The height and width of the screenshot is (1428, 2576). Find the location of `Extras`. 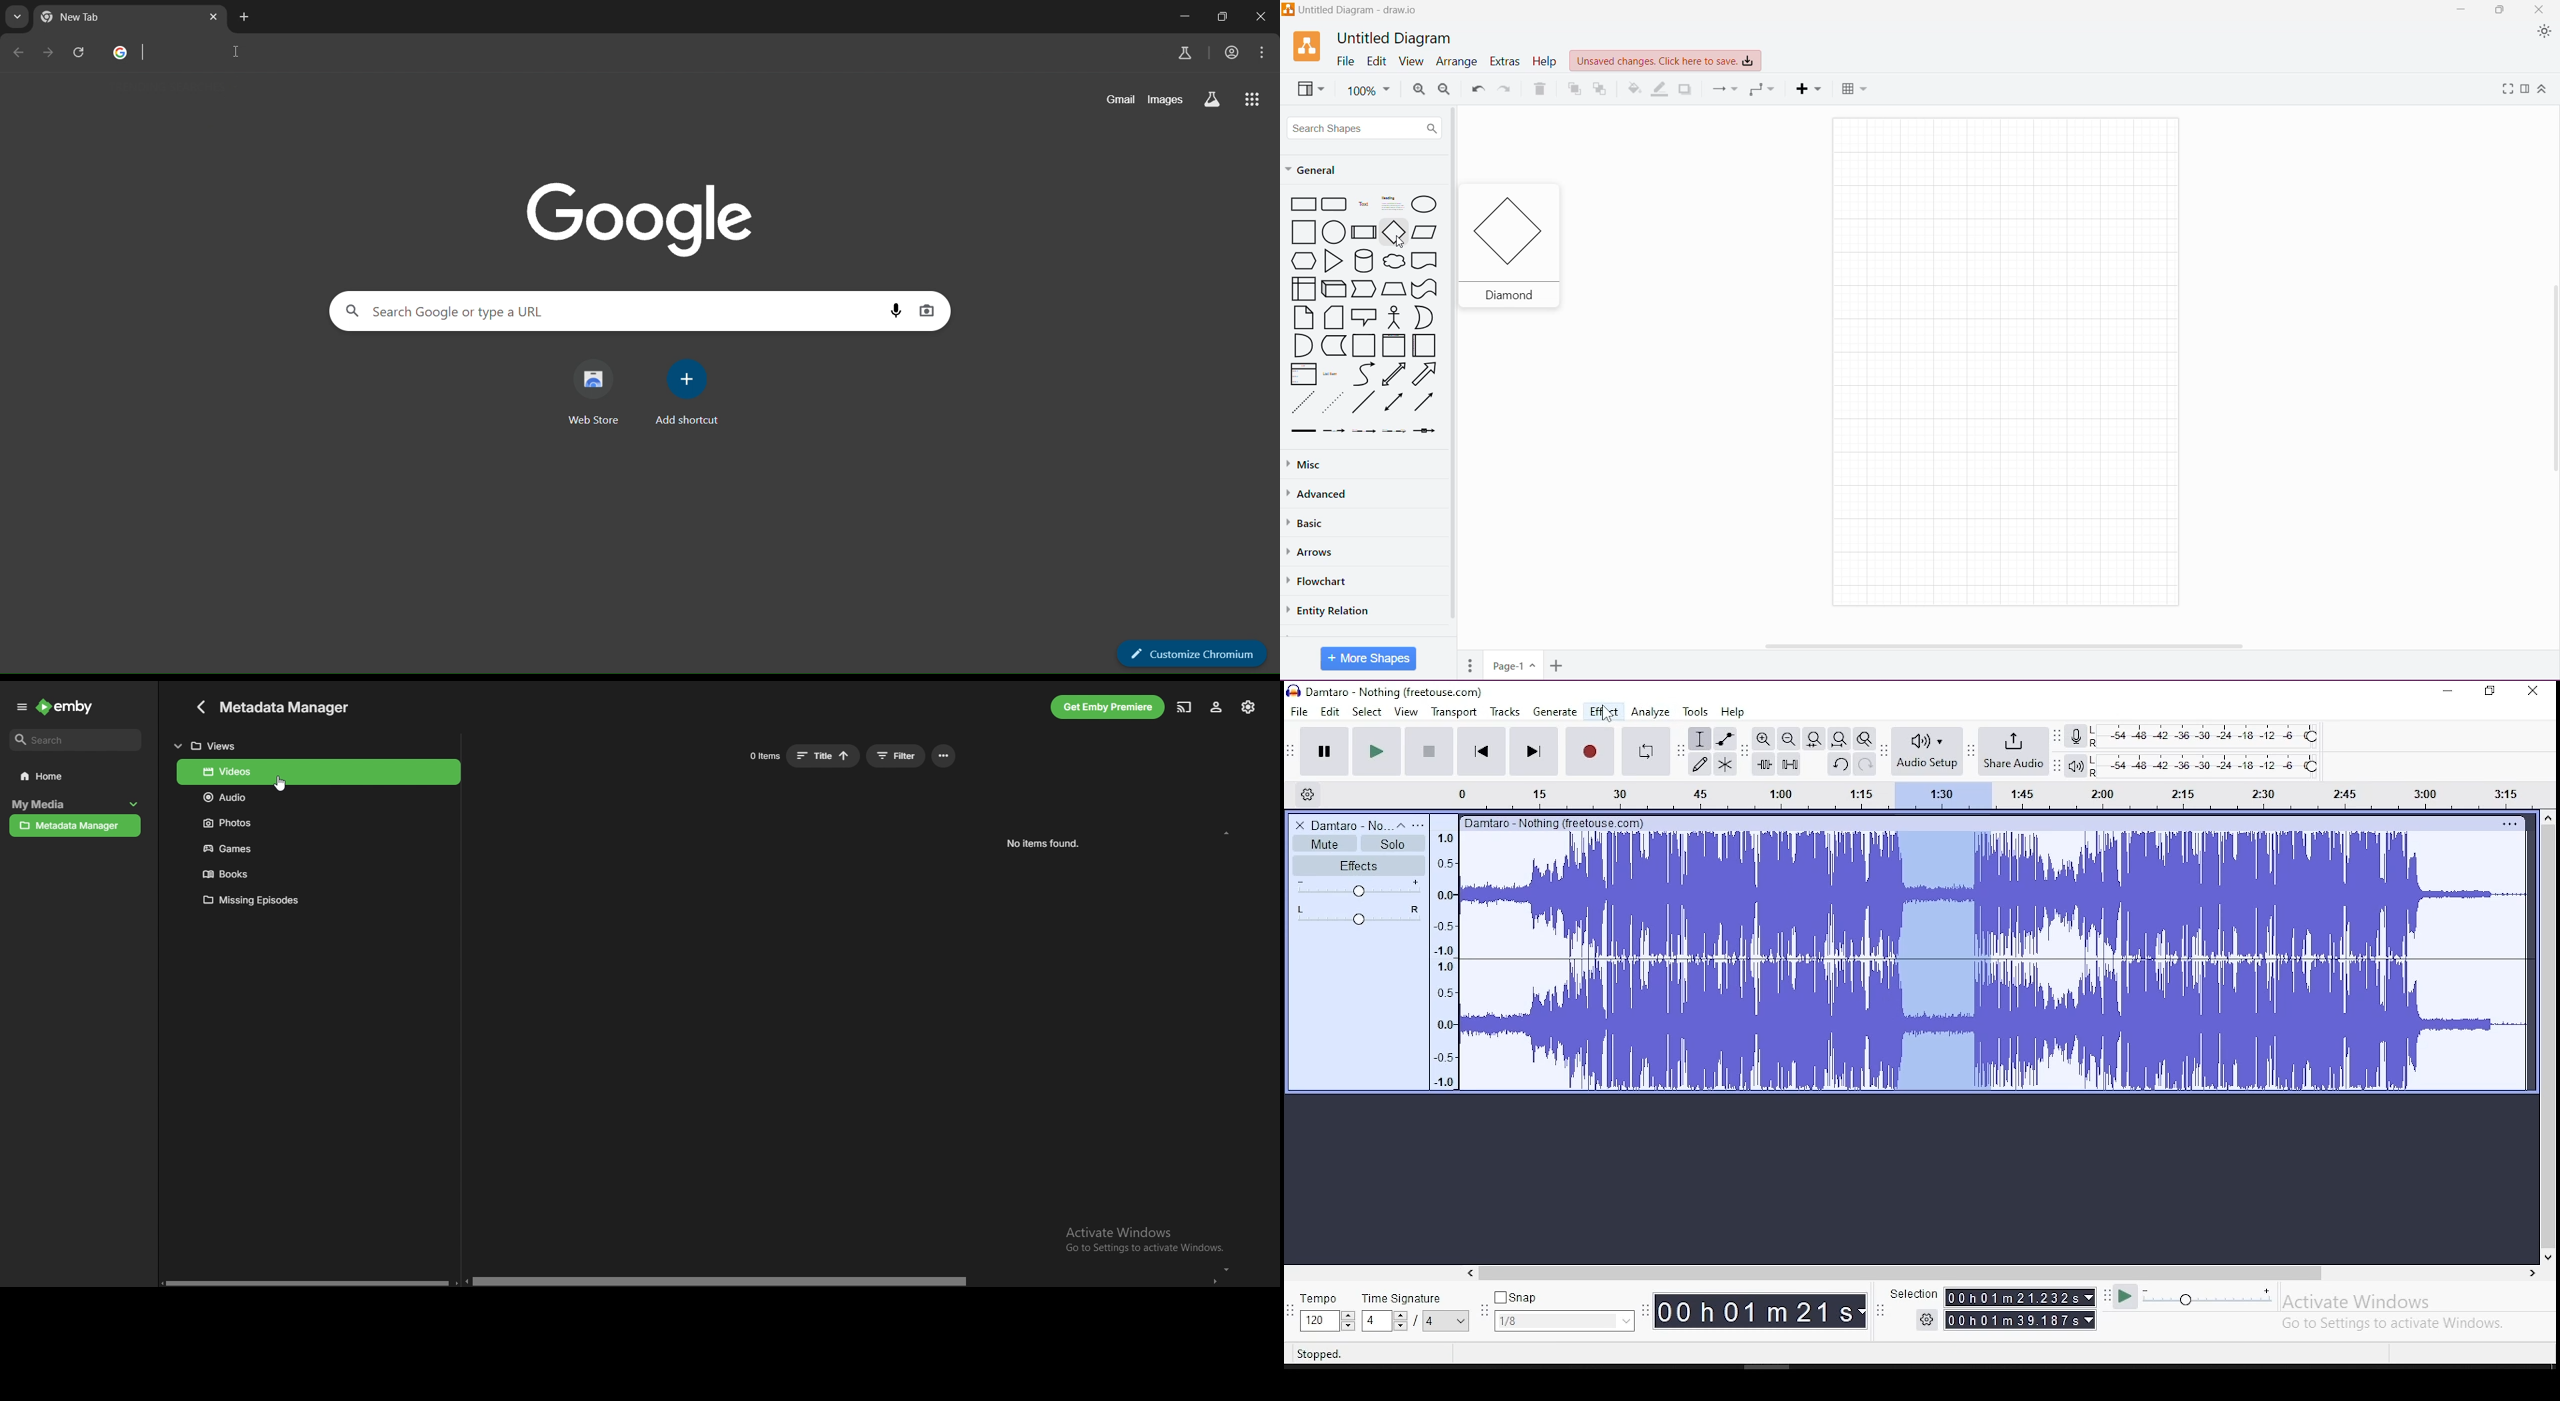

Extras is located at coordinates (1505, 61).